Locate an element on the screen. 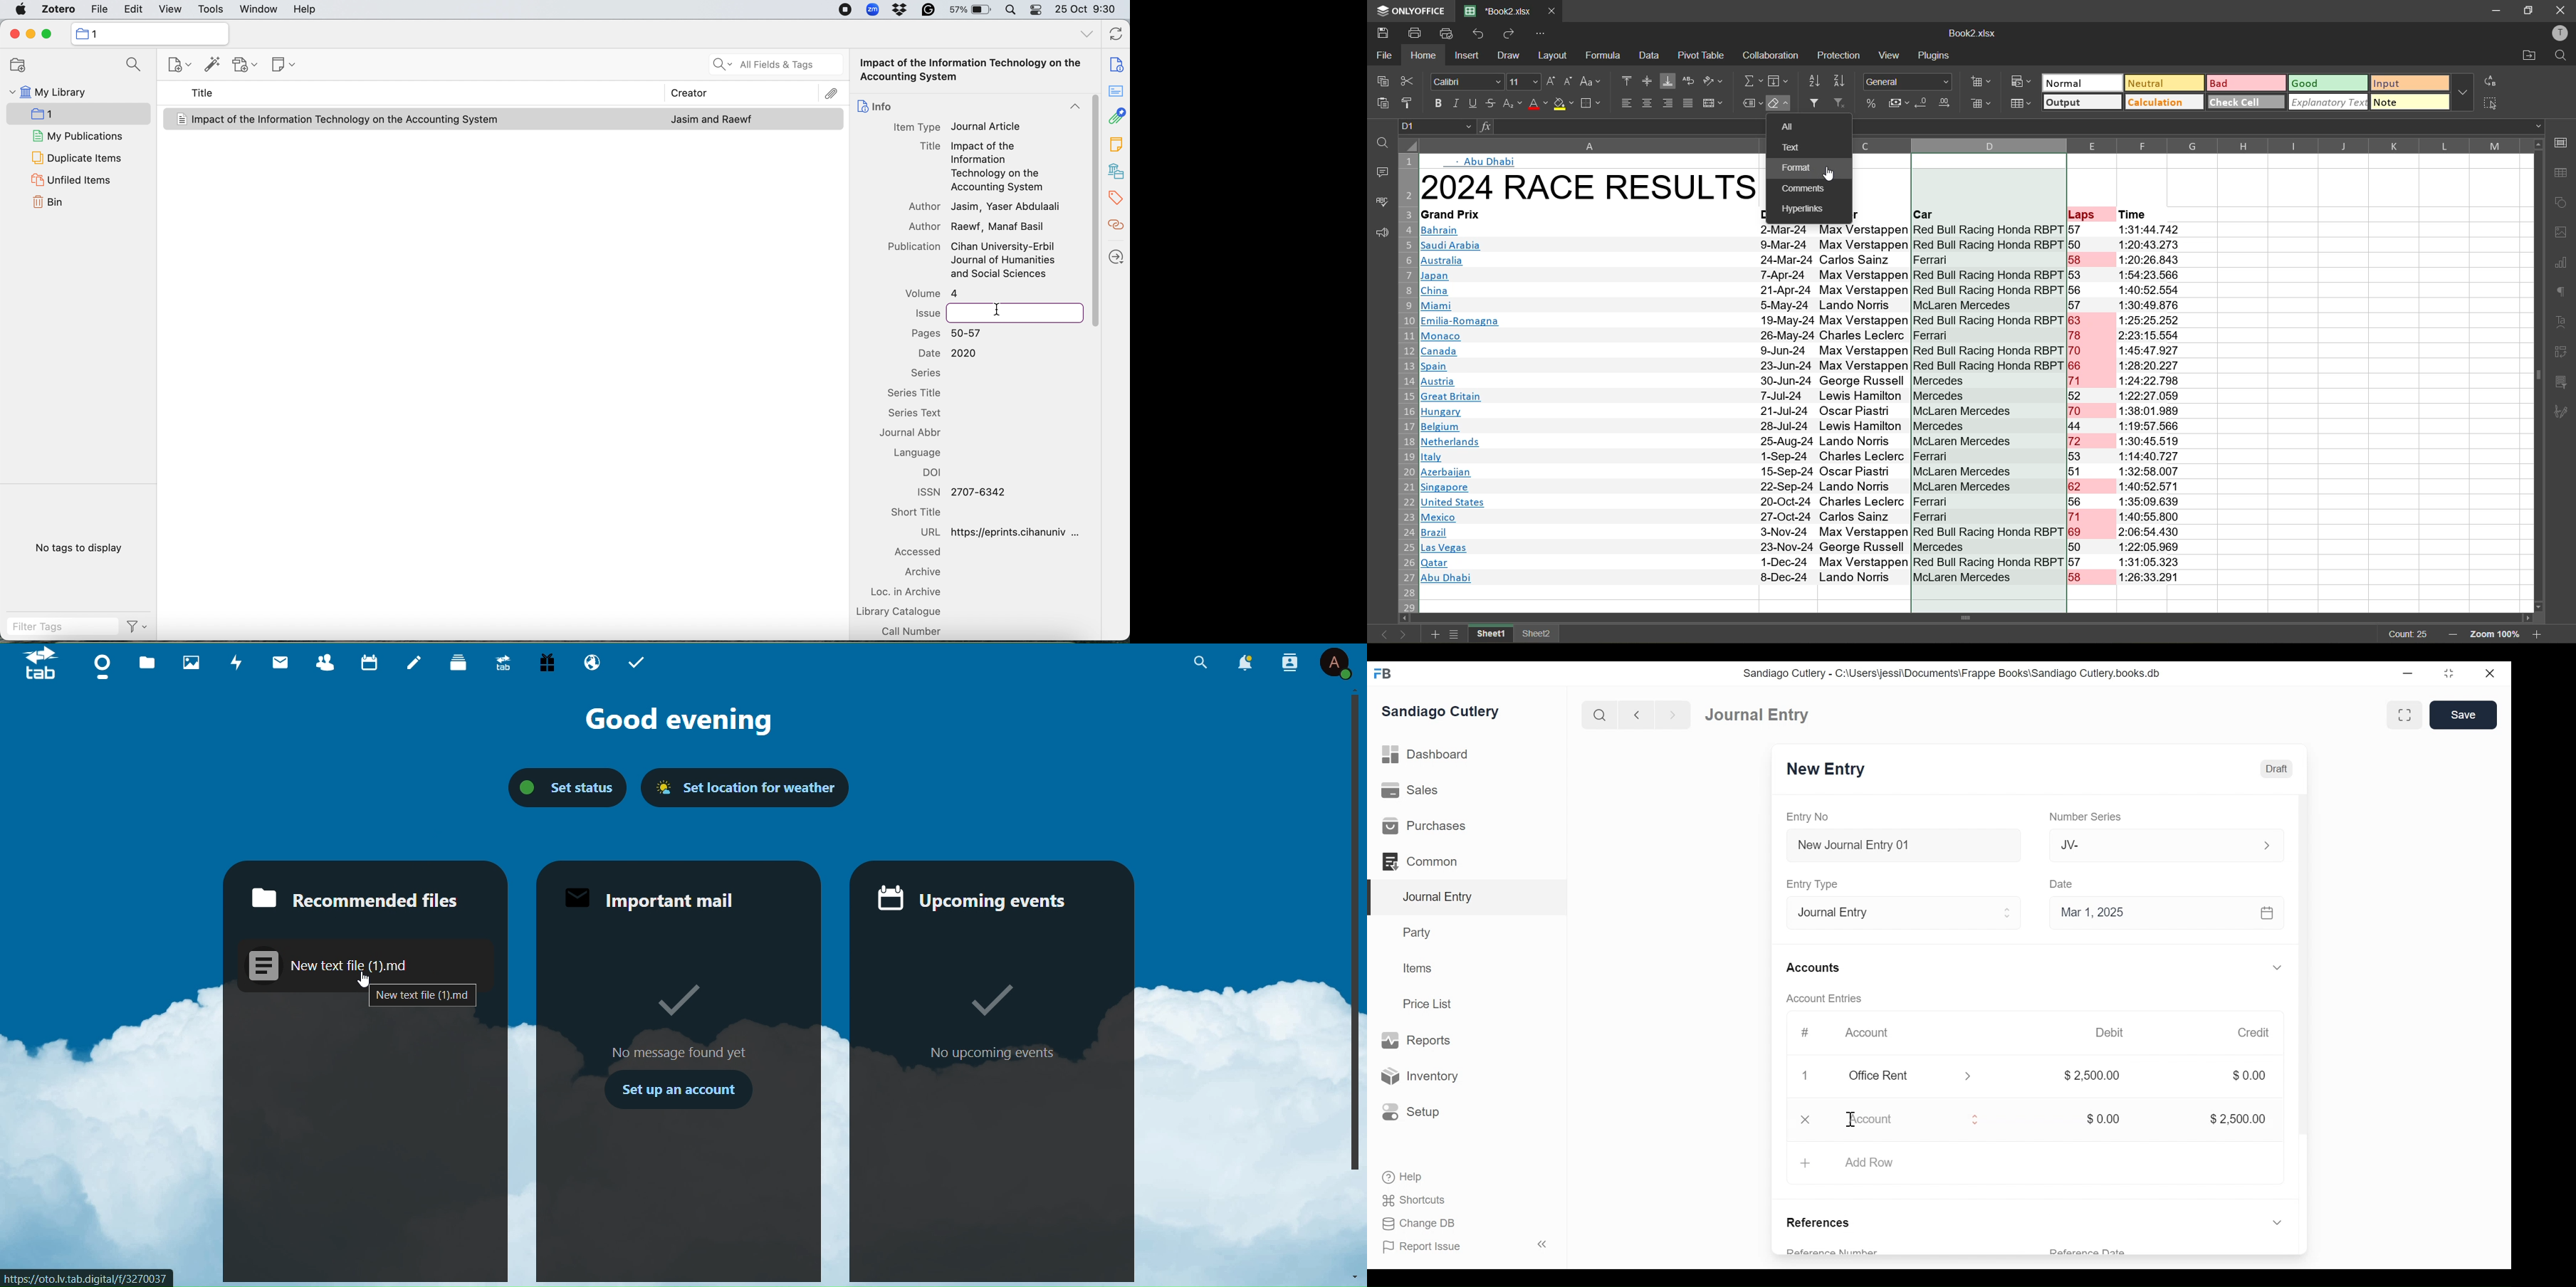 This screenshot has width=2576, height=1288. delete cells is located at coordinates (1984, 103).